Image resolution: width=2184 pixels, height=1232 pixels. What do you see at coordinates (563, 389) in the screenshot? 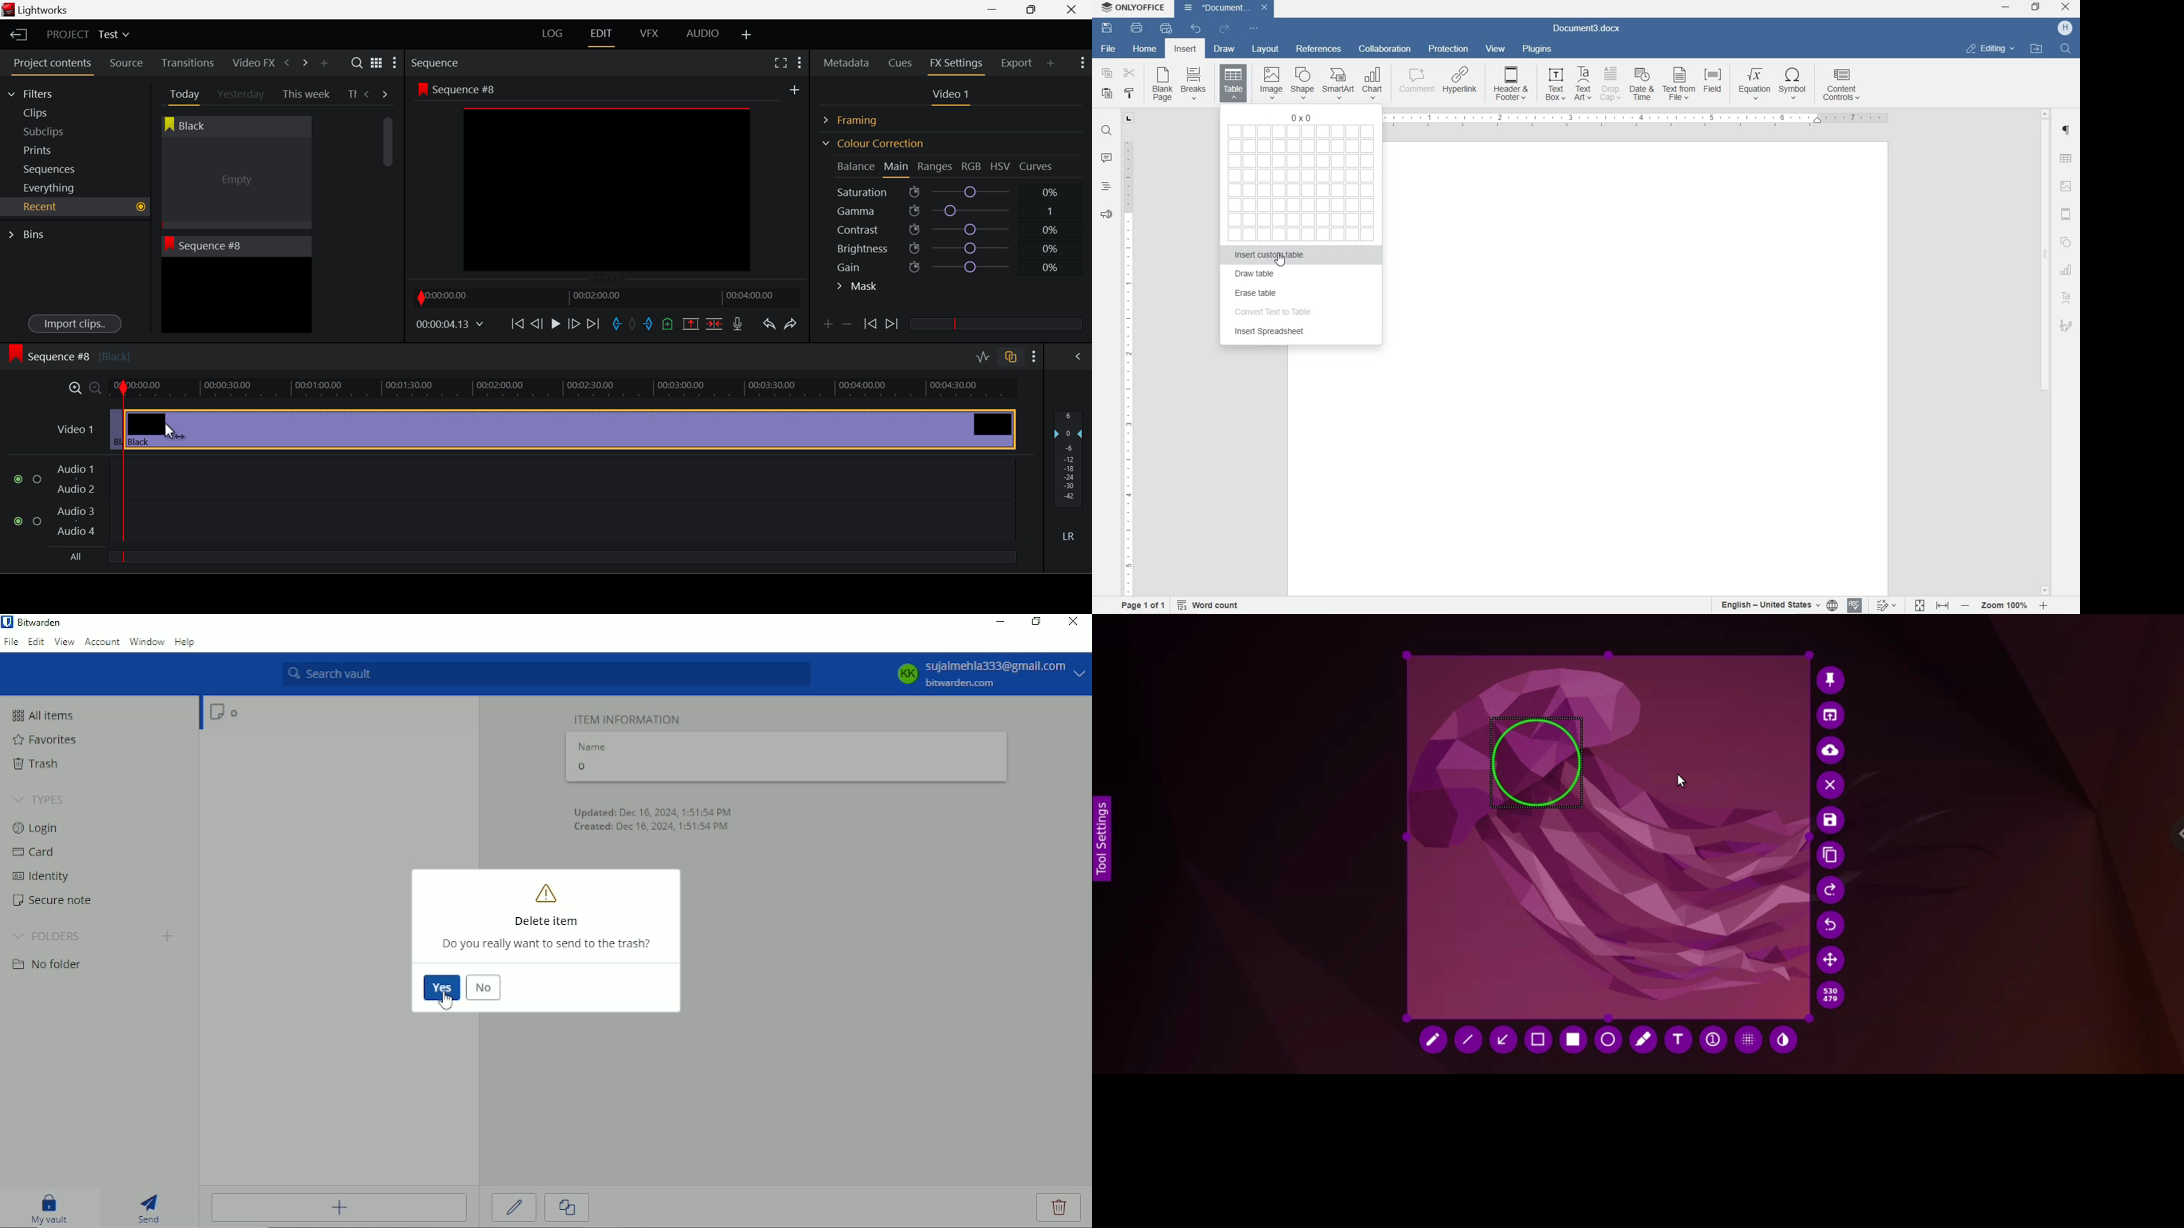
I see `Project Timeline` at bounding box center [563, 389].